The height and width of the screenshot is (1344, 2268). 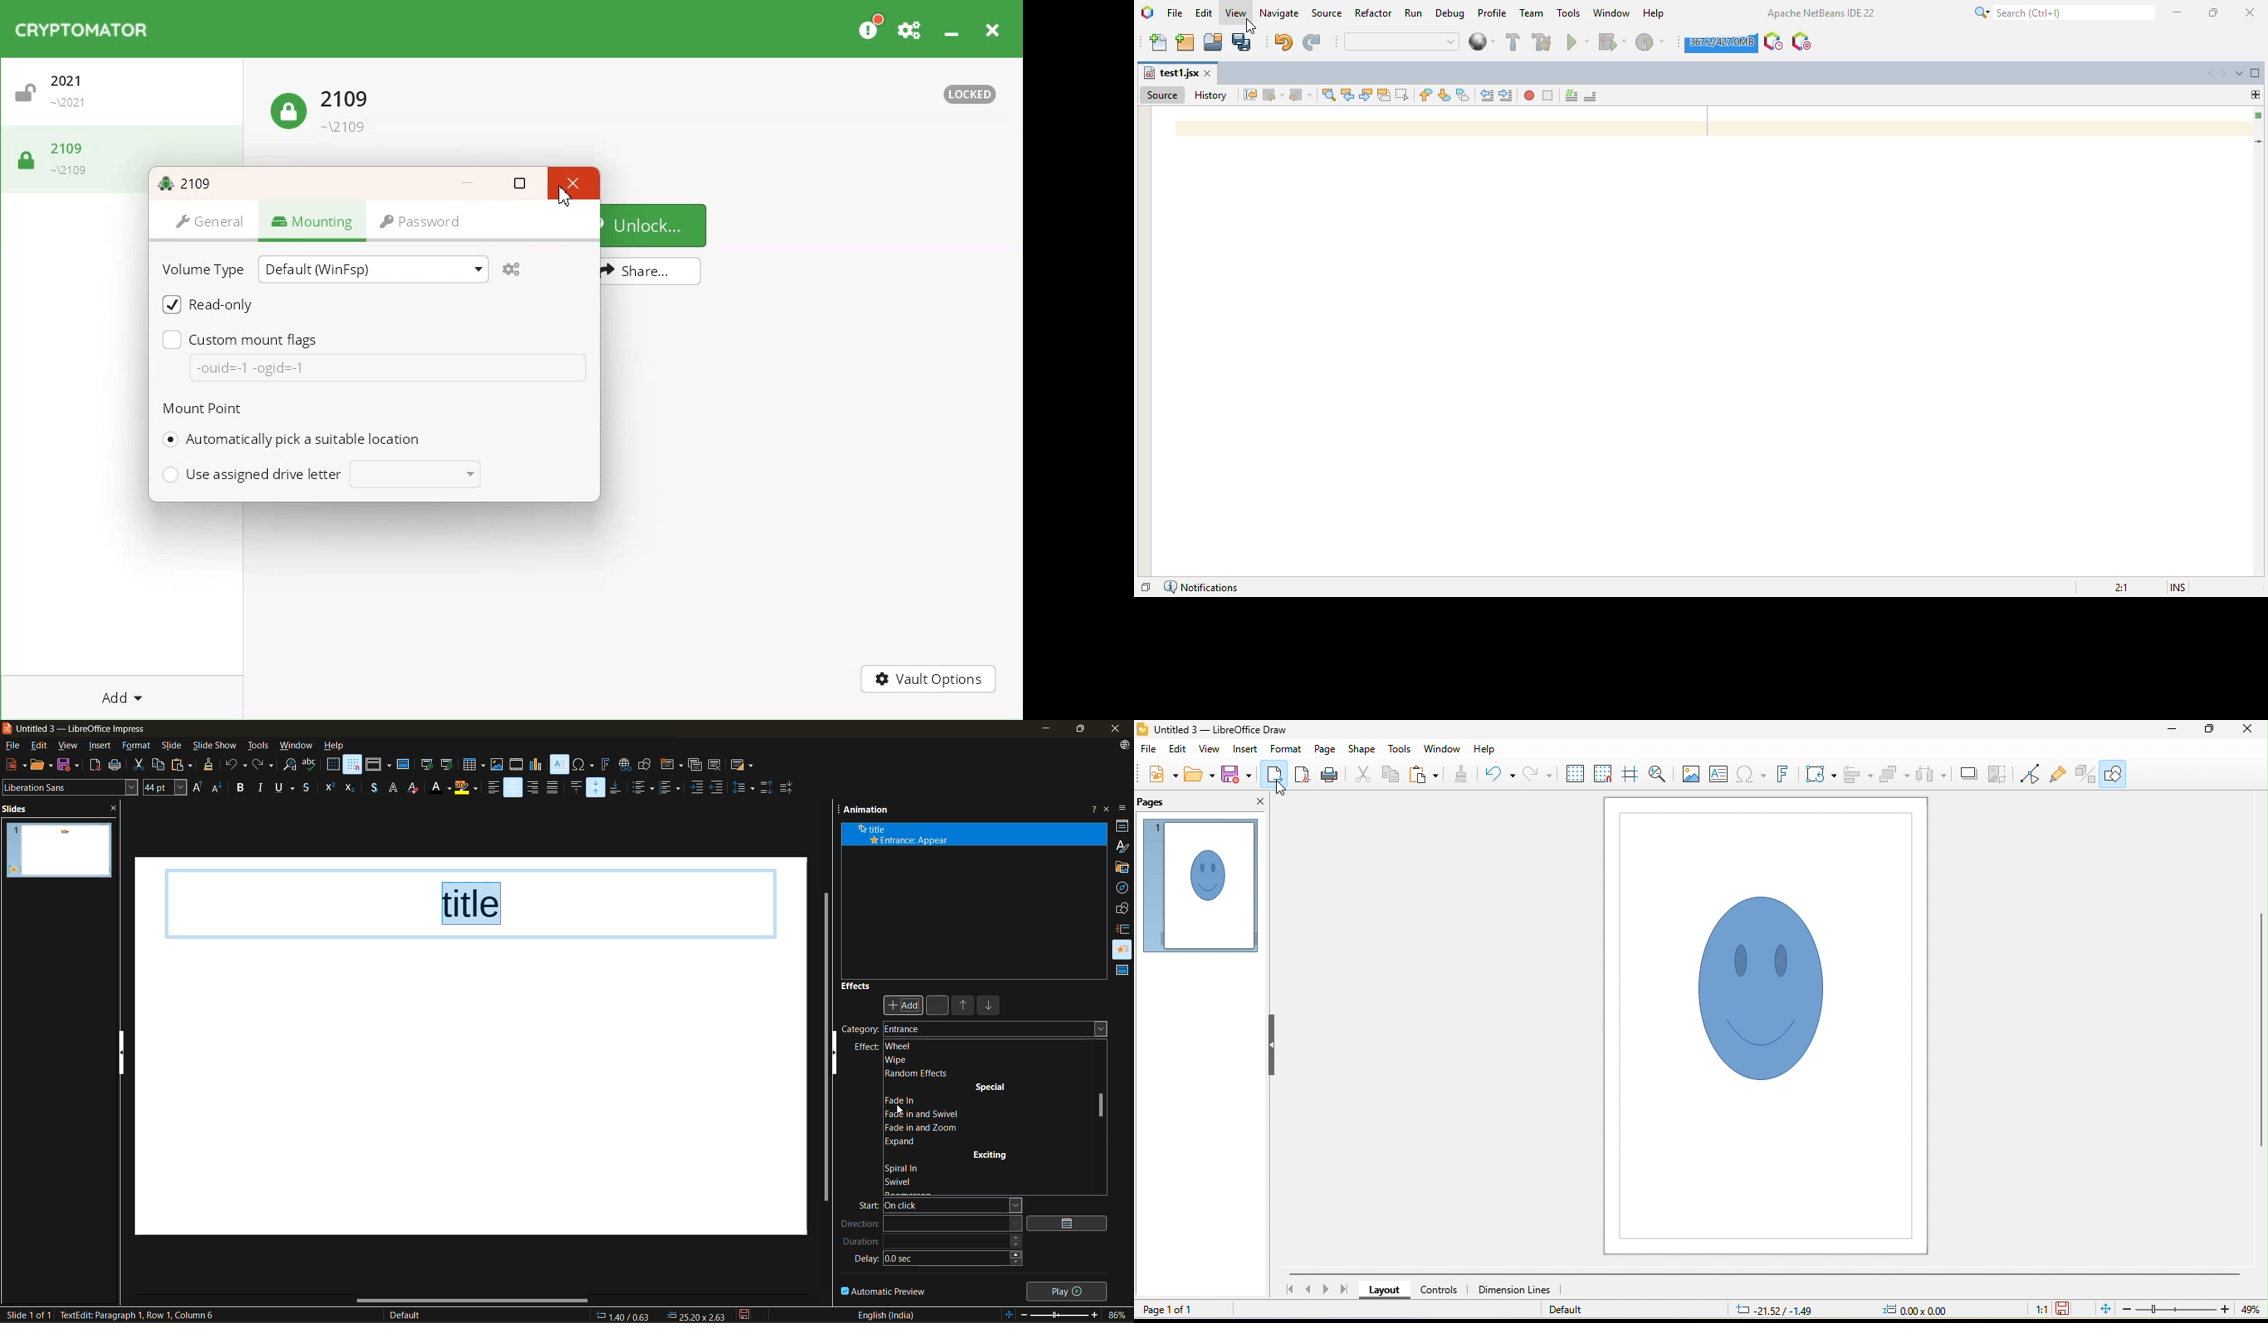 What do you see at coordinates (670, 766) in the screenshot?
I see `new slide` at bounding box center [670, 766].